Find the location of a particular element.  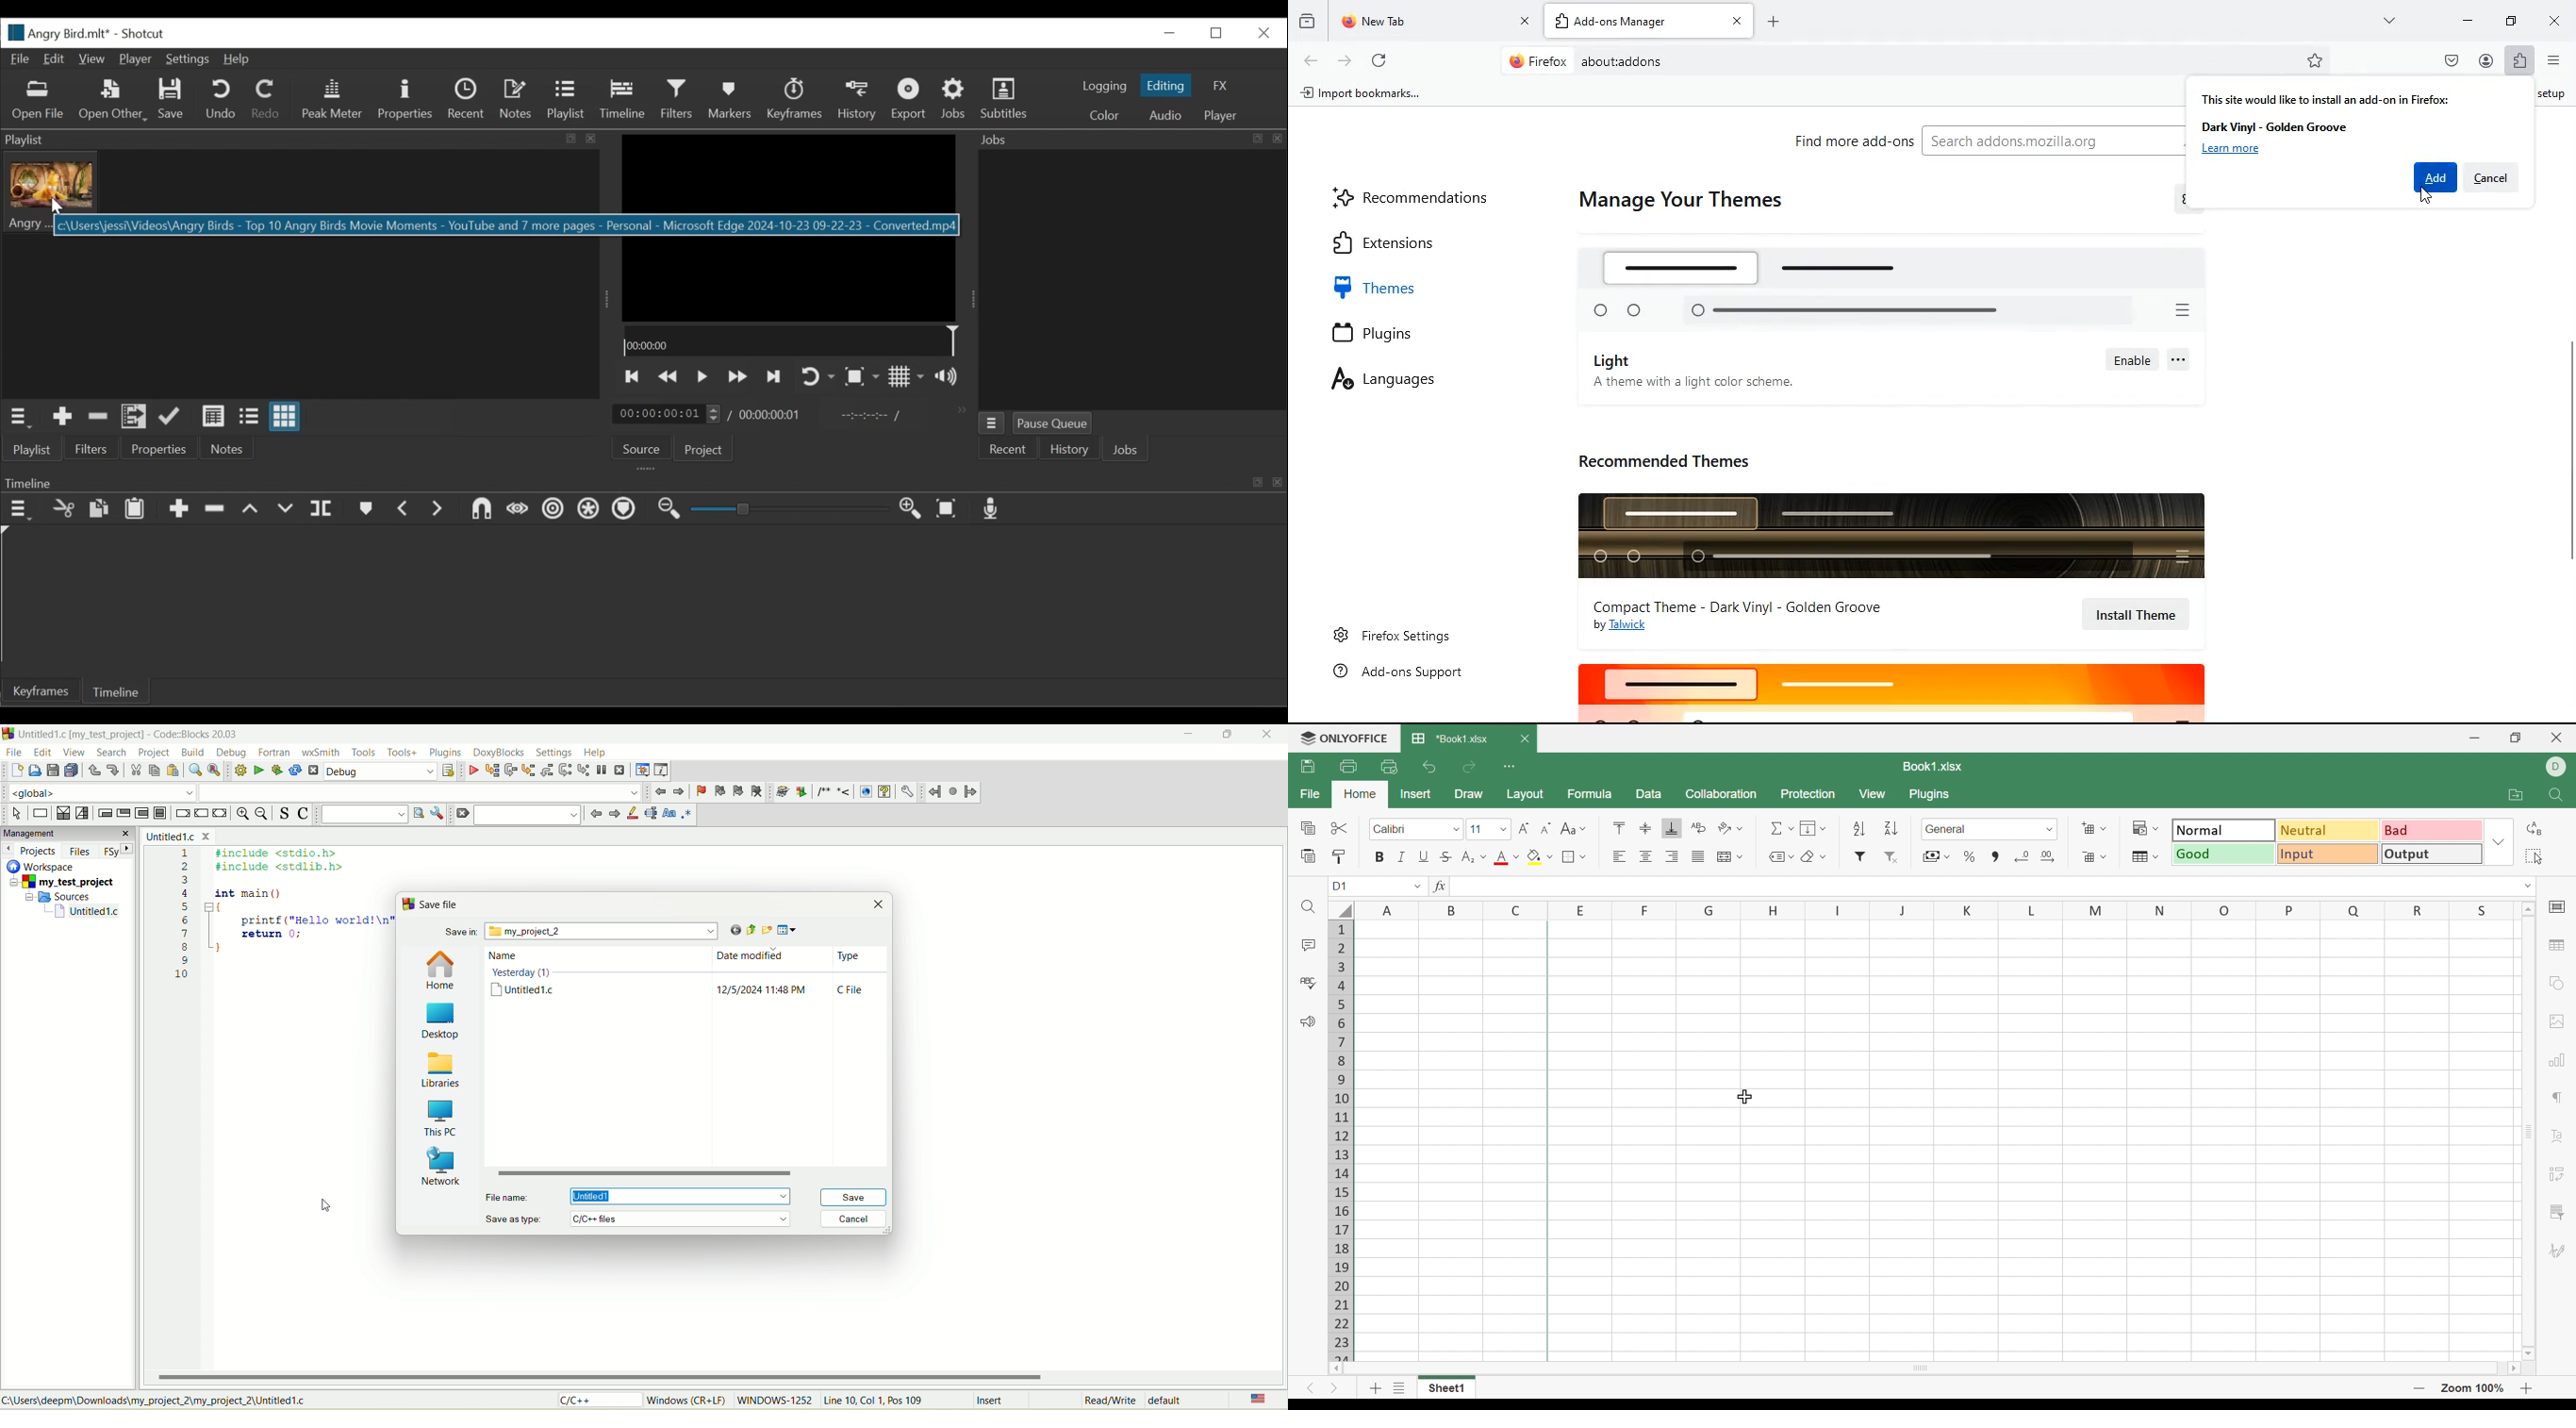

Select all is located at coordinates (2534, 856).